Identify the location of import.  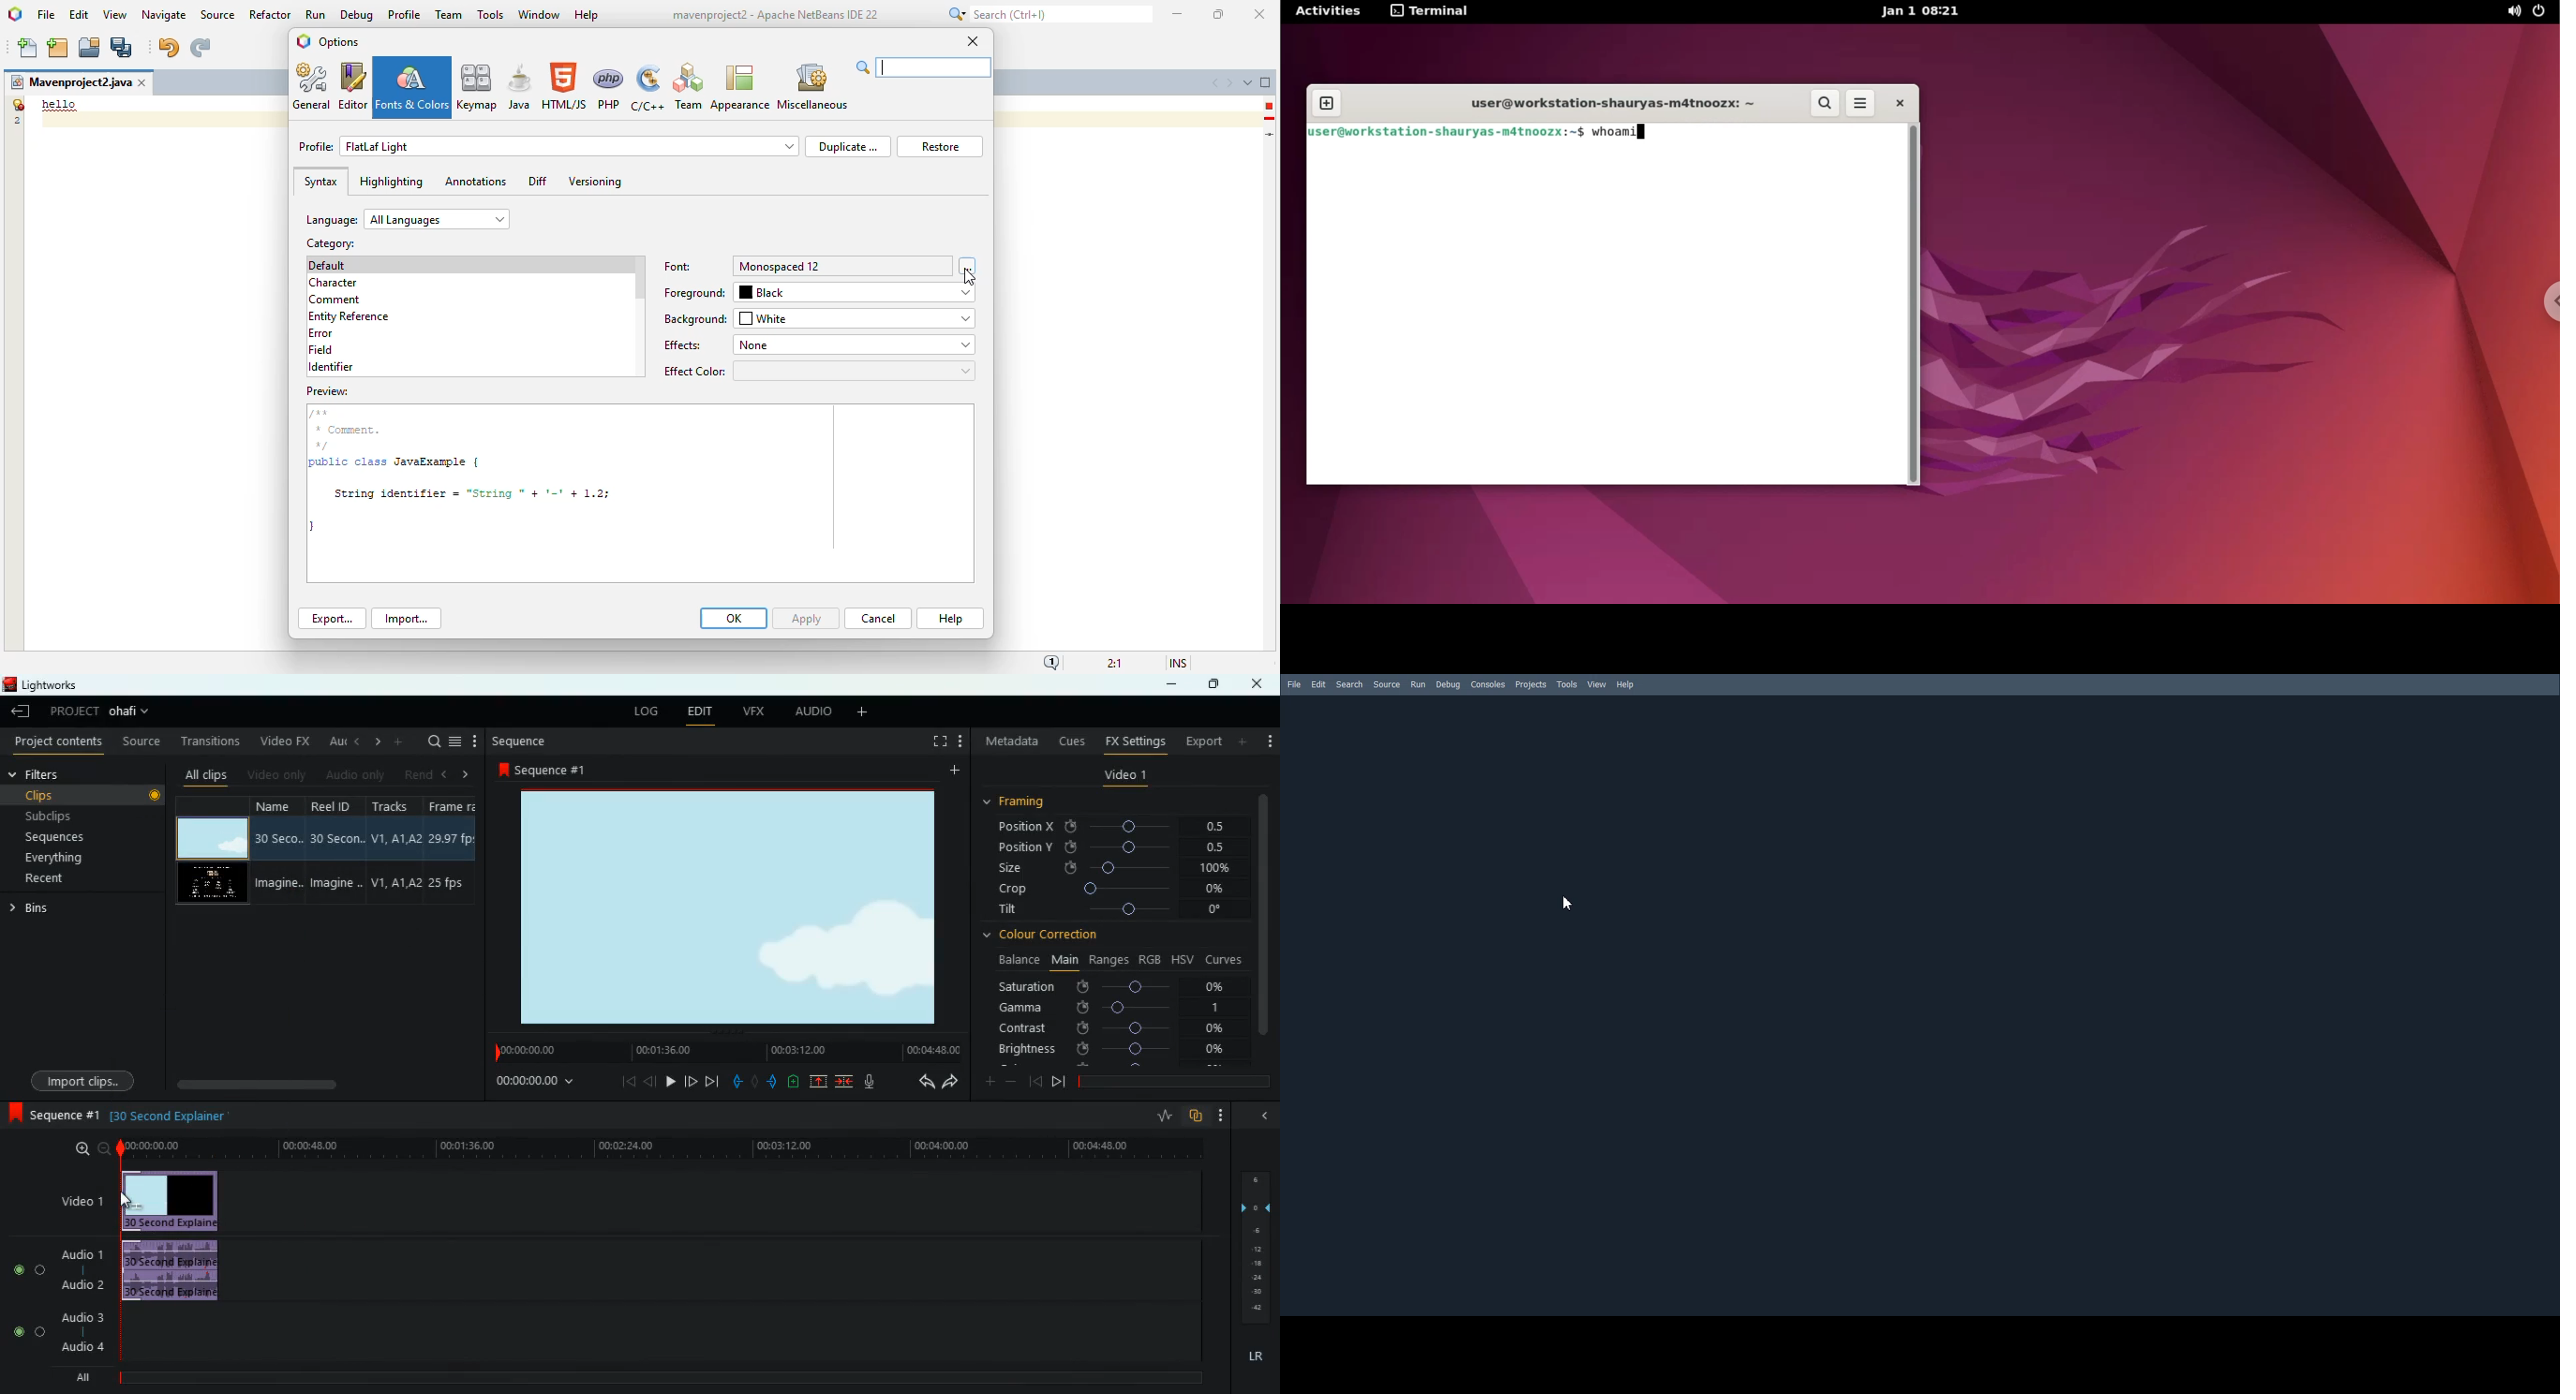
(406, 619).